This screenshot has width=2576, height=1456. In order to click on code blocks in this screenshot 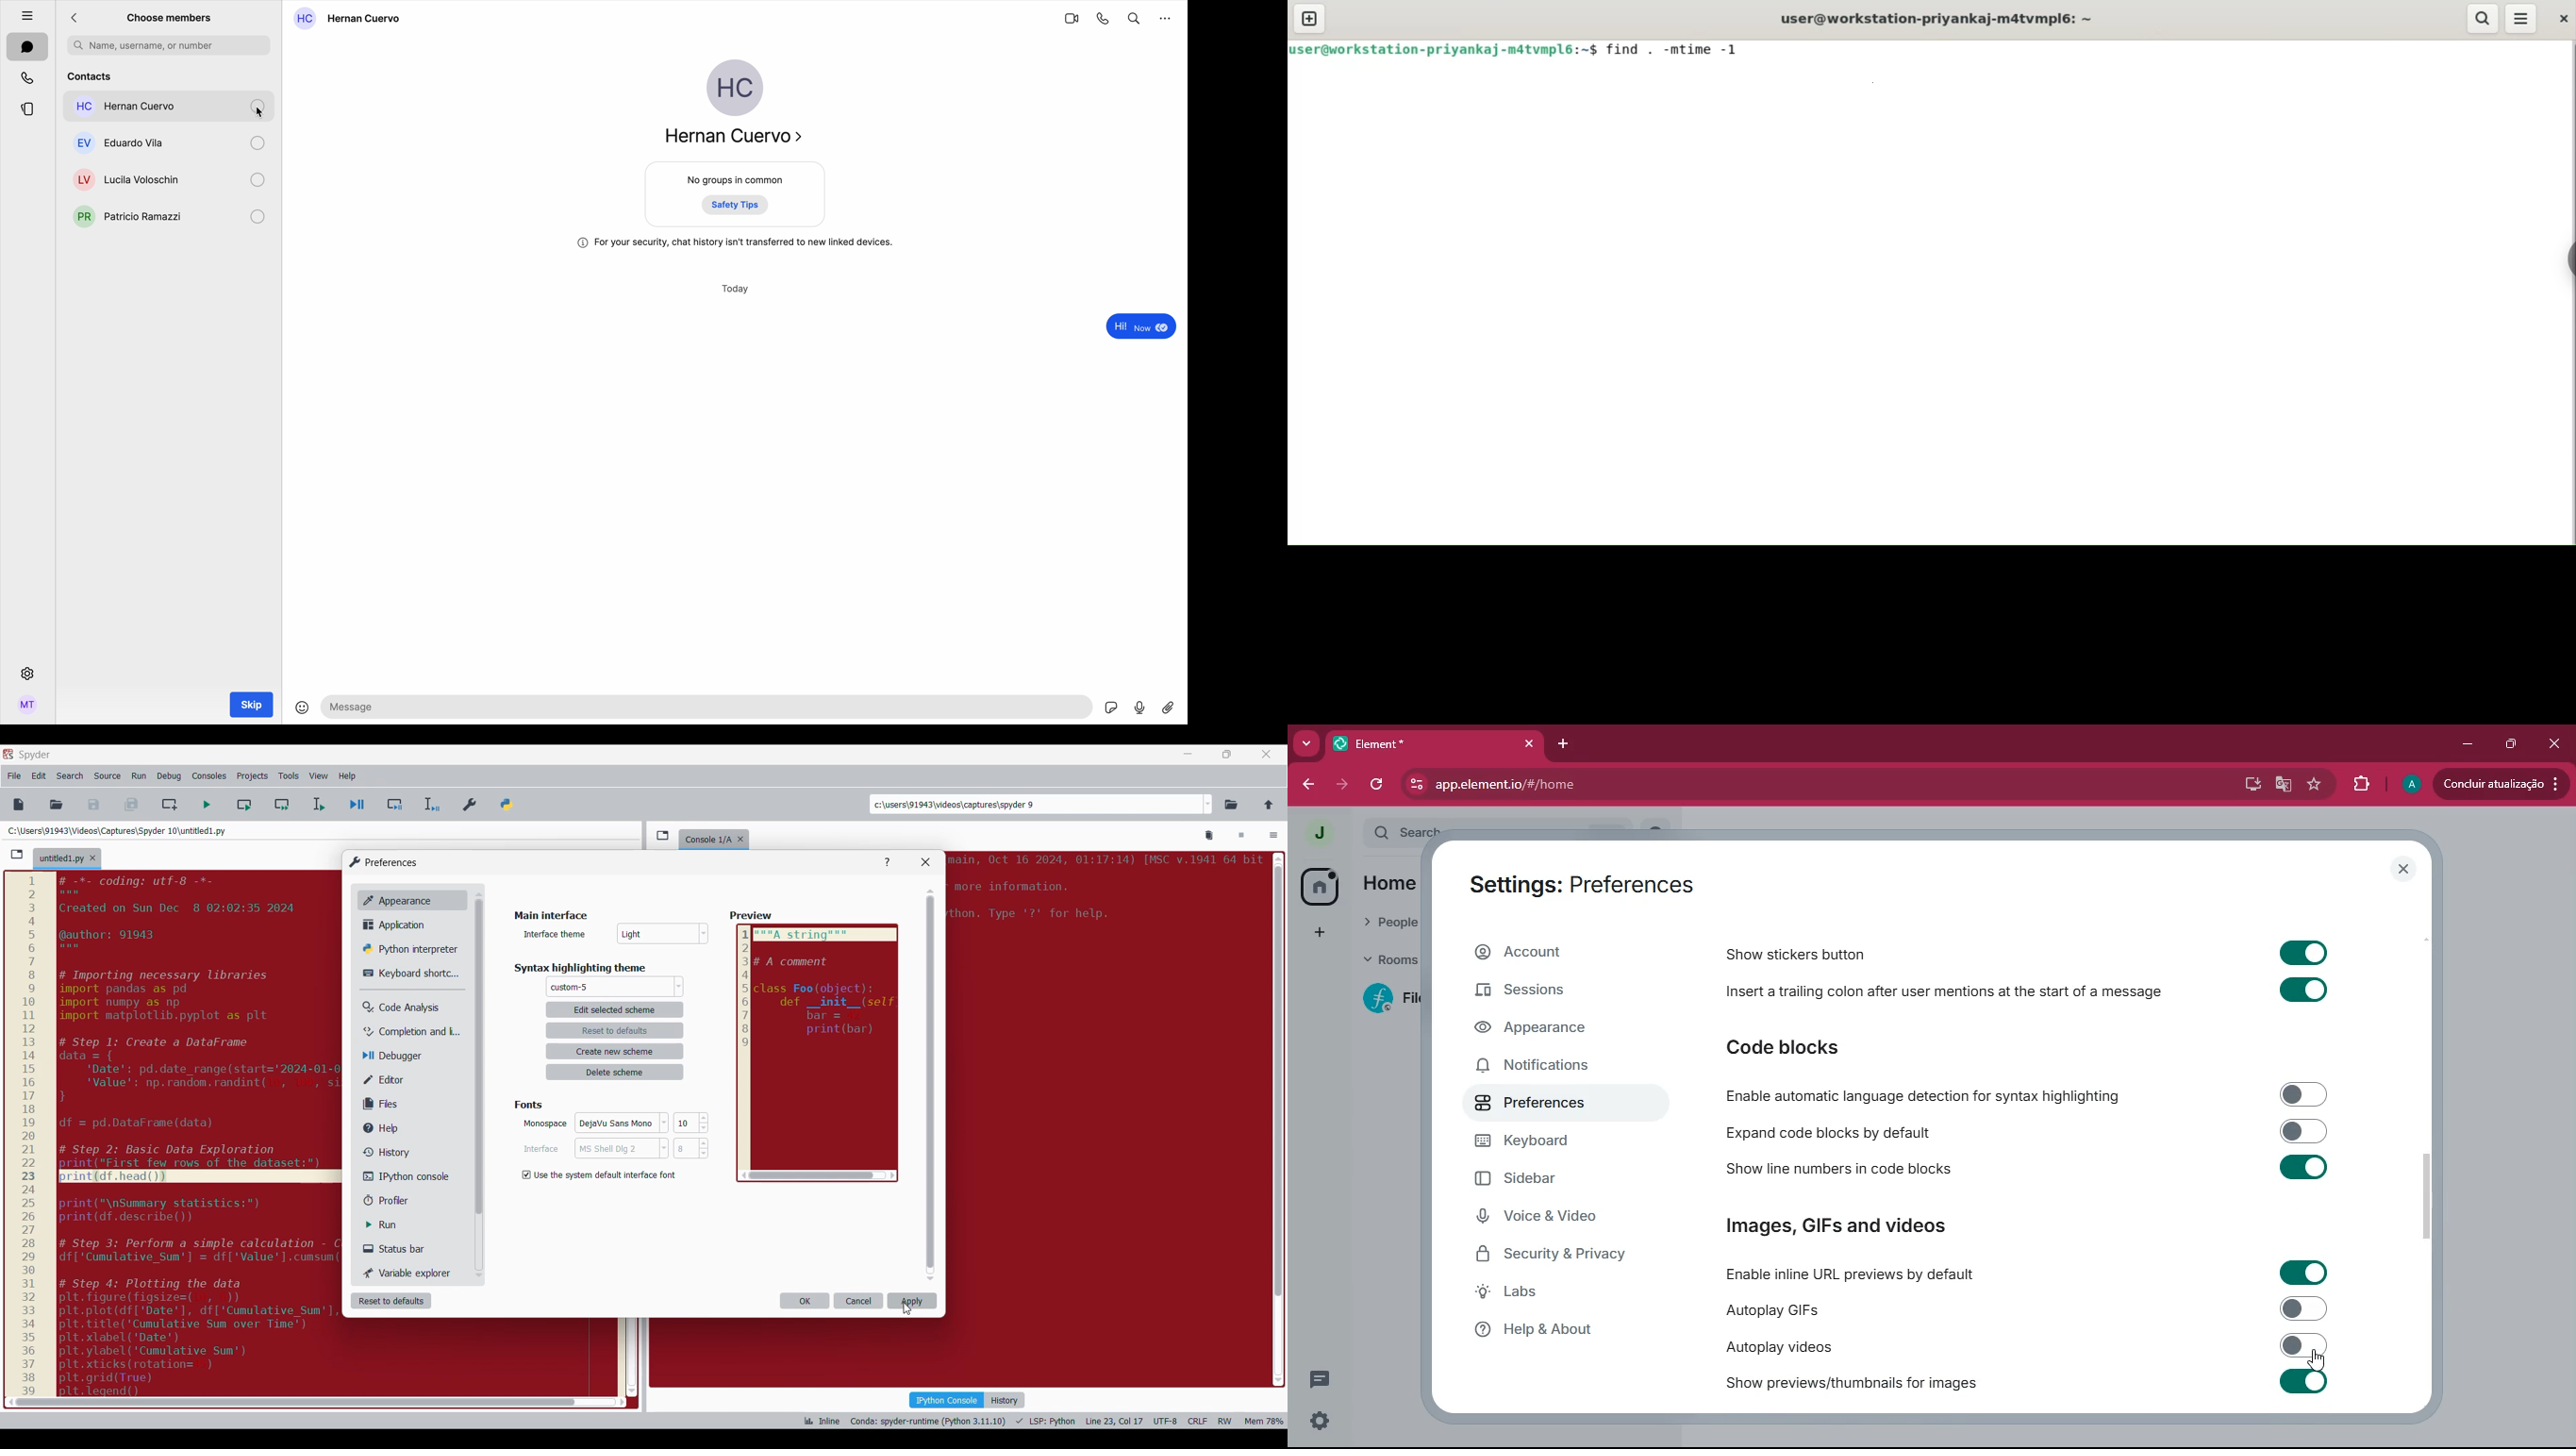, I will do `click(1830, 1132)`.